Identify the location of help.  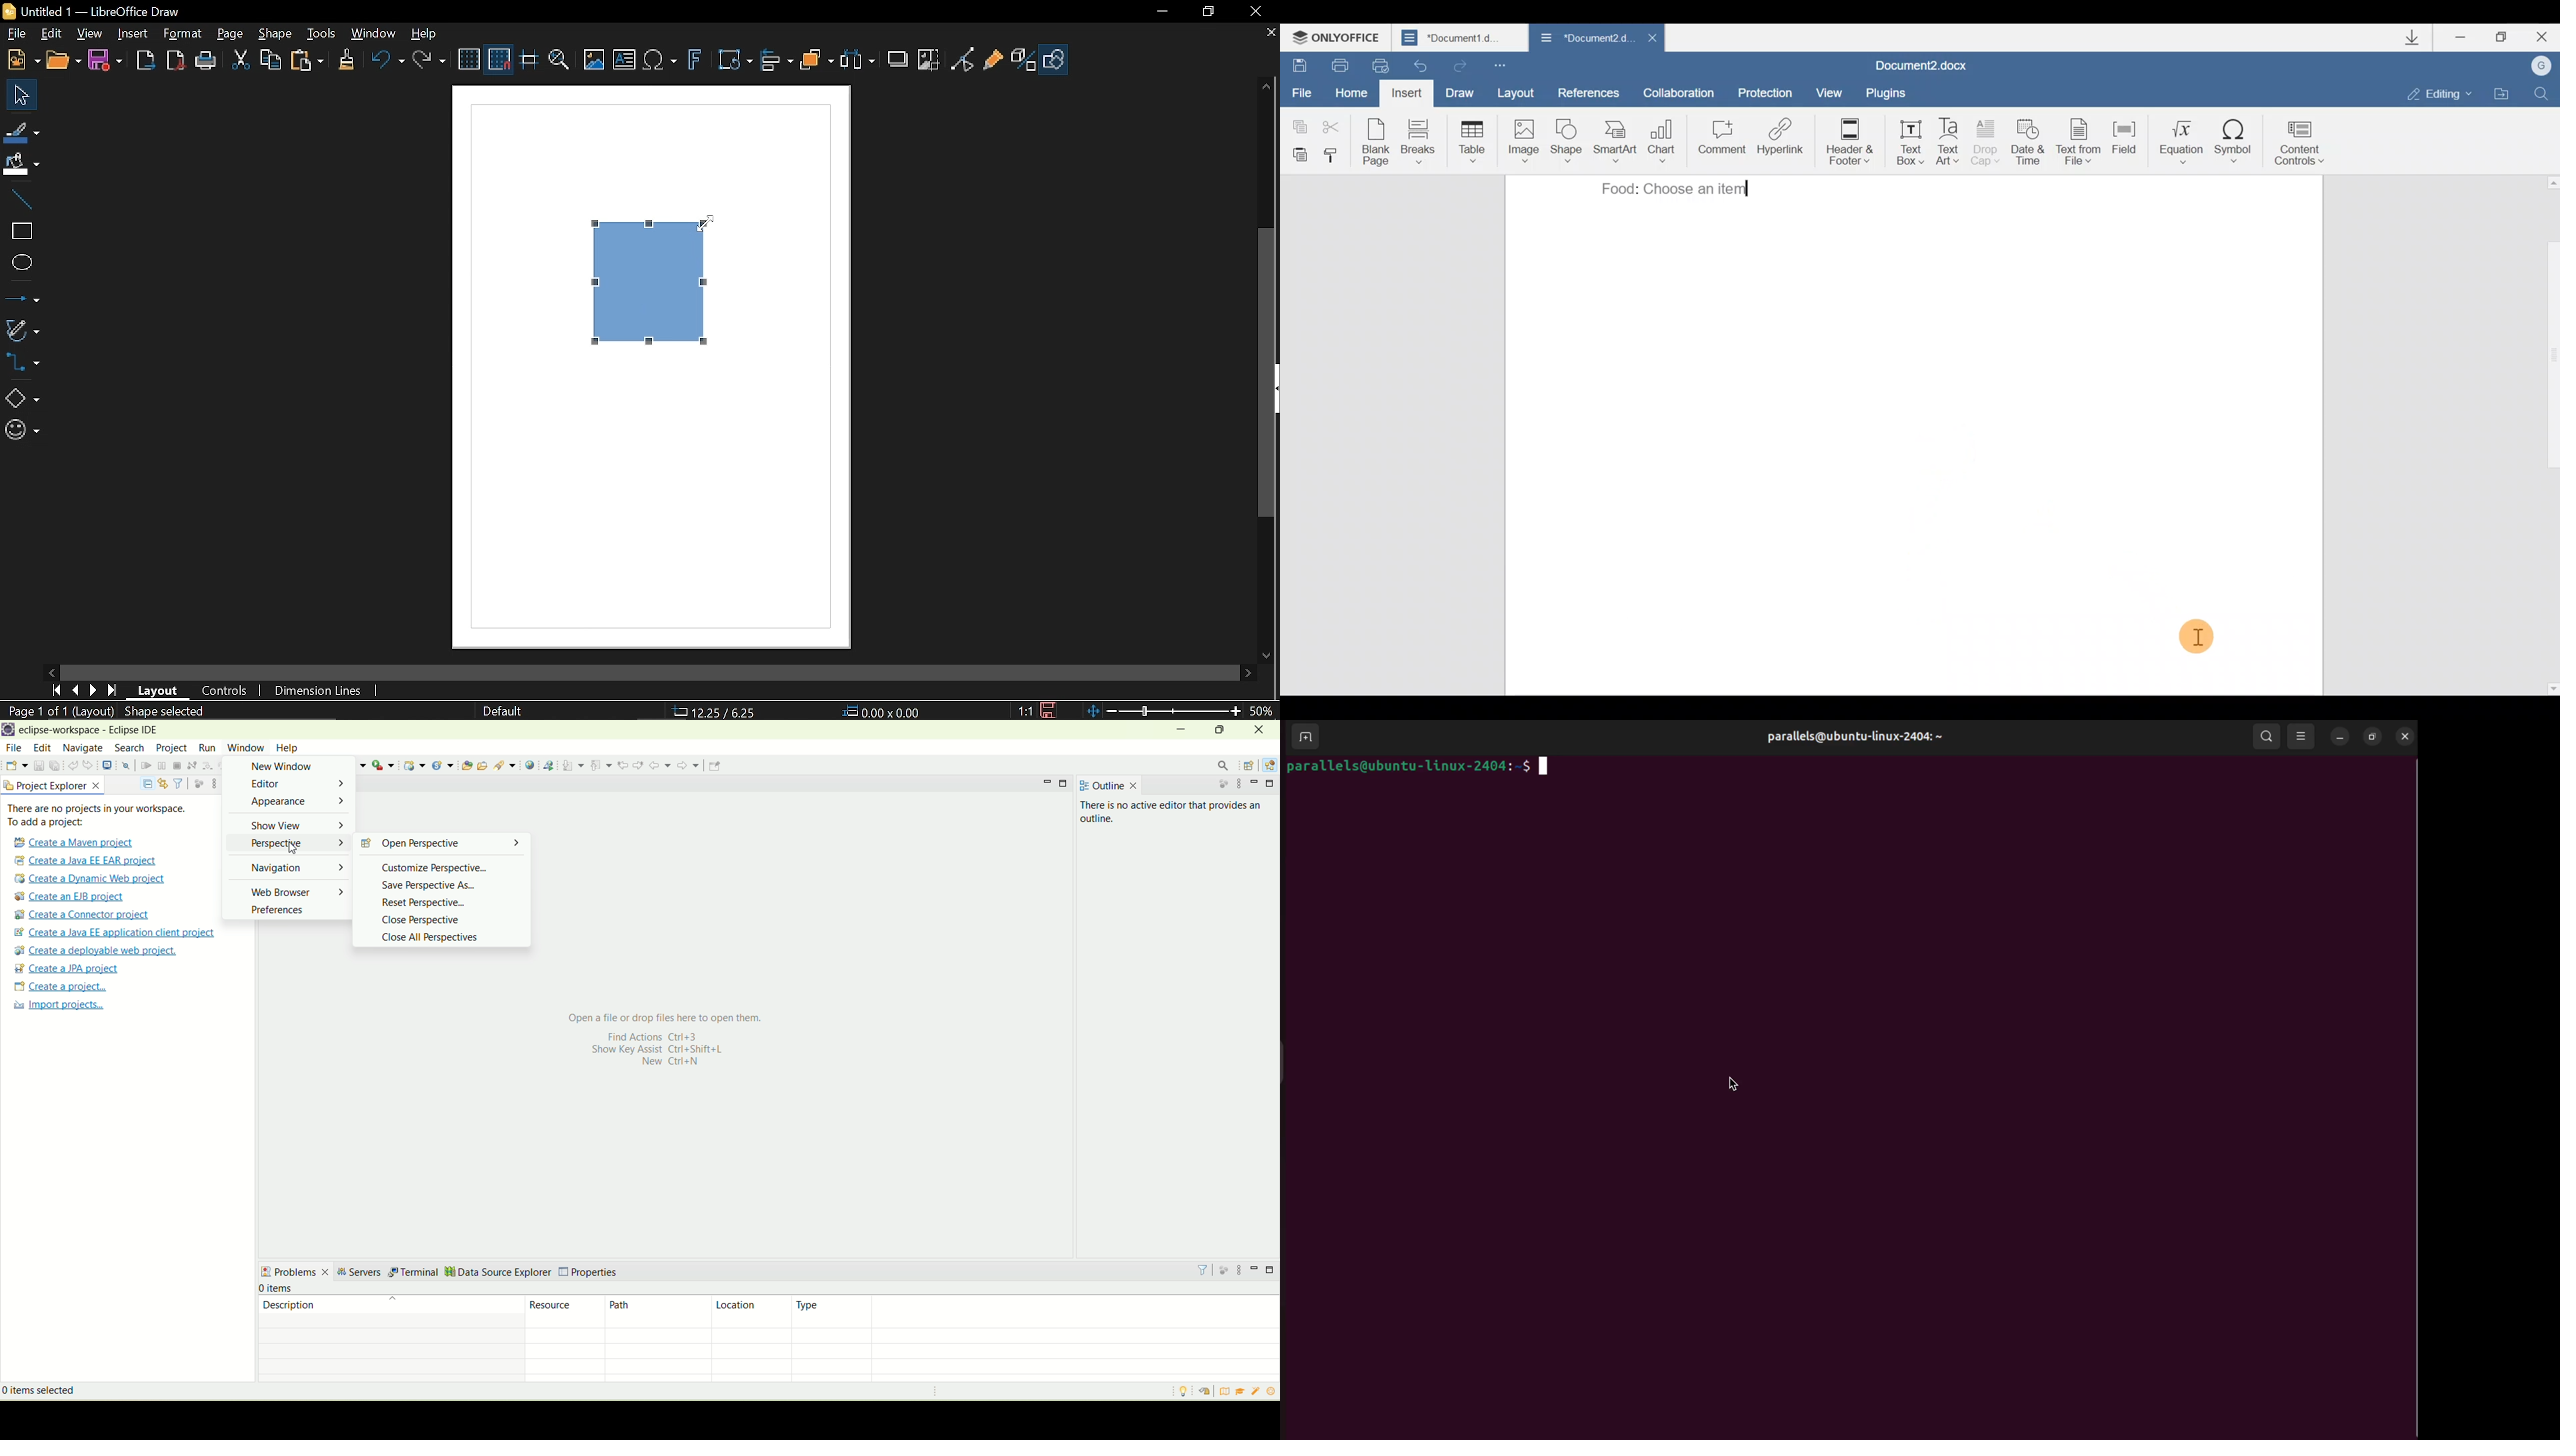
(287, 747).